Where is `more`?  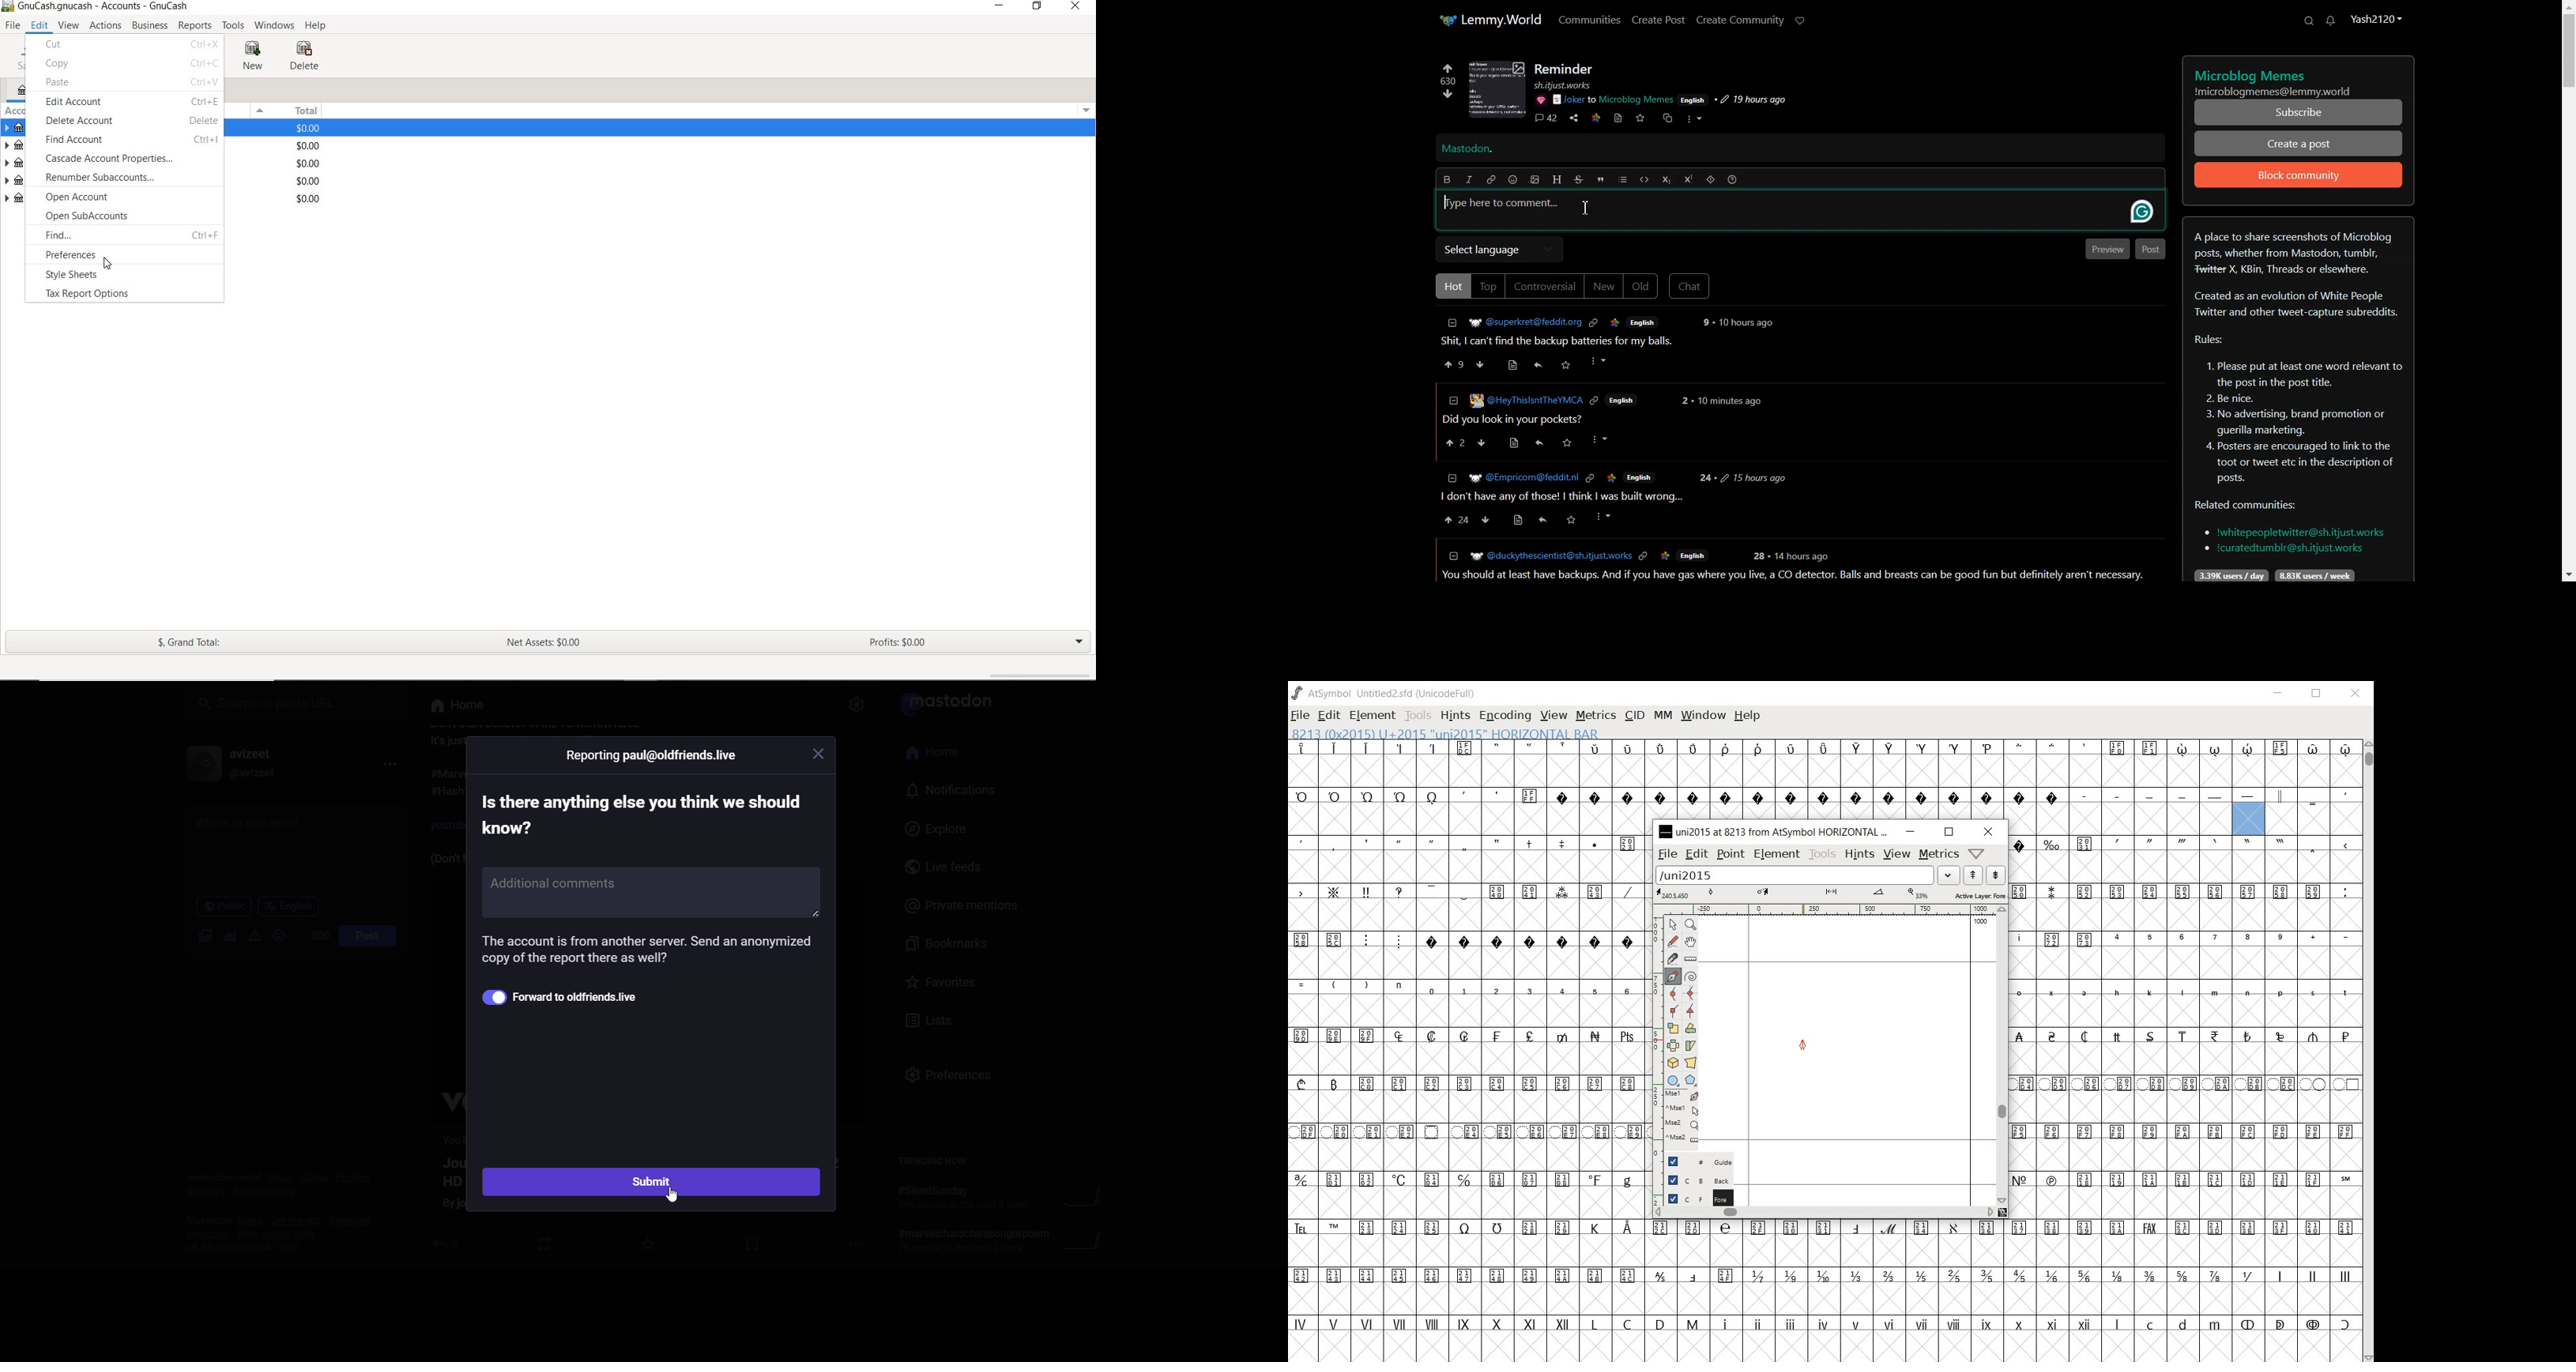 more is located at coordinates (384, 765).